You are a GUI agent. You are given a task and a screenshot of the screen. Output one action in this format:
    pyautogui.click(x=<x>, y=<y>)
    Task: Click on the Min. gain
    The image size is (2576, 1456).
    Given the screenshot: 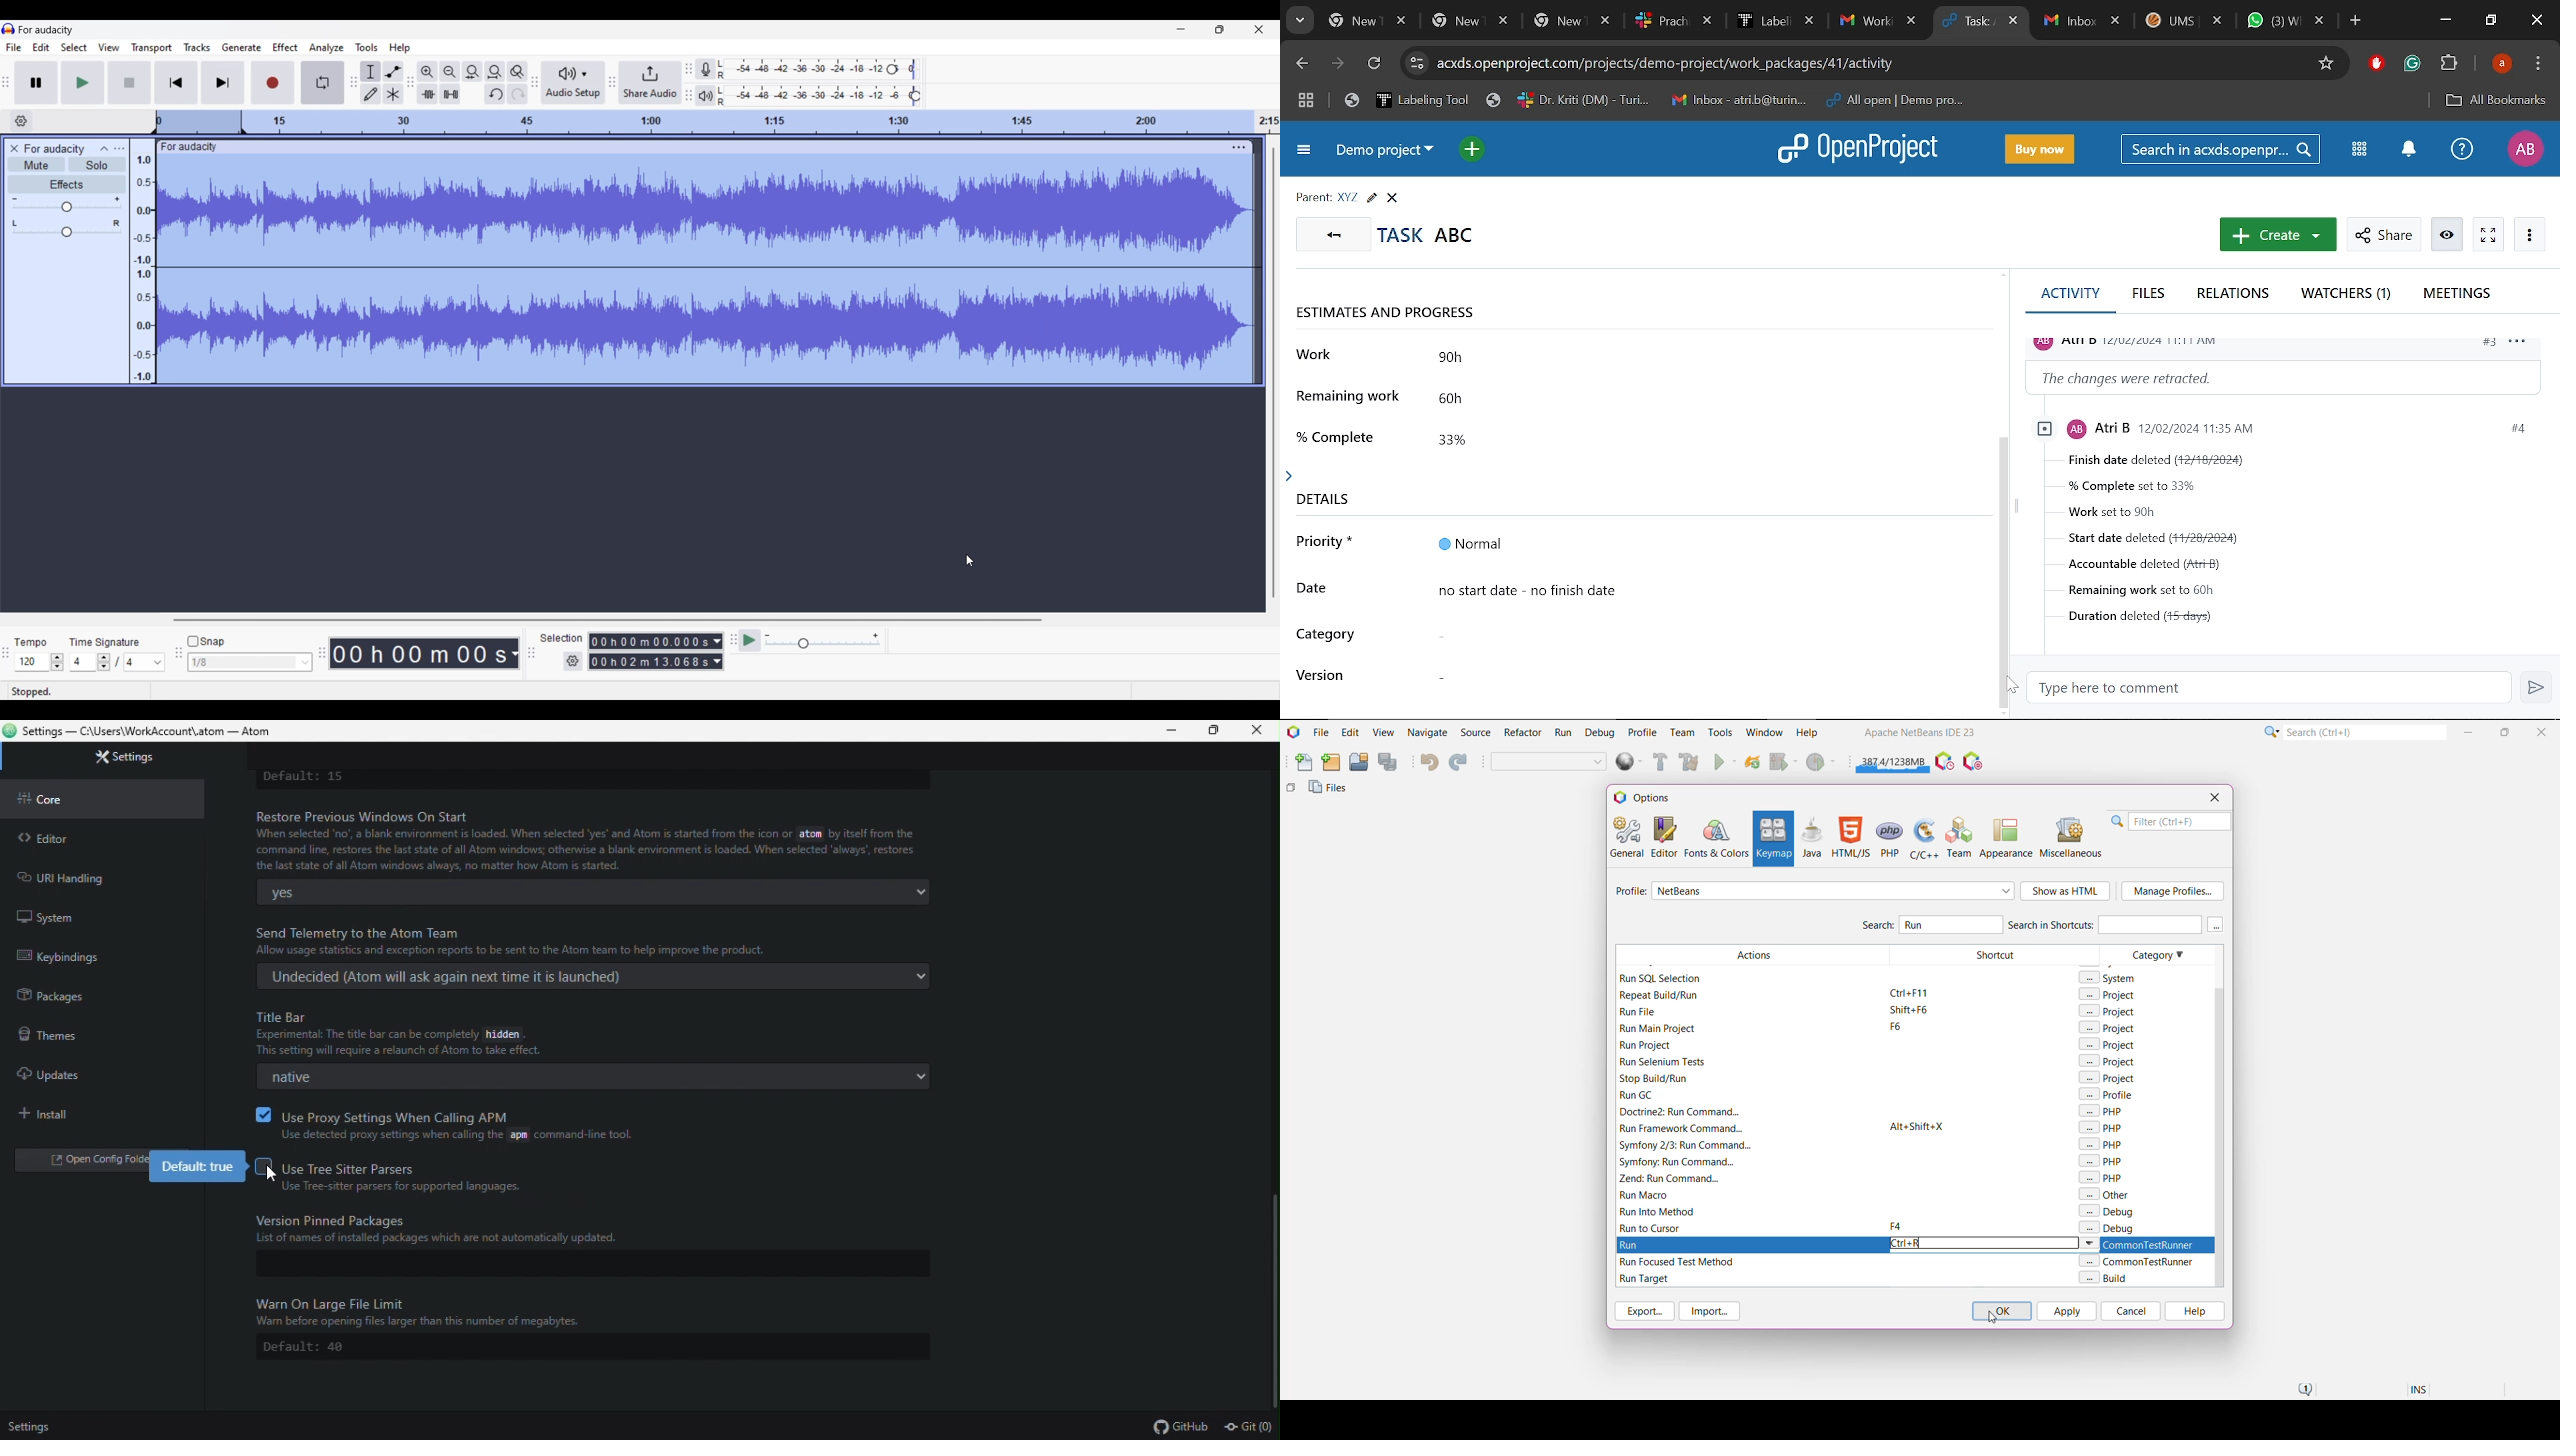 What is the action you would take?
    pyautogui.click(x=15, y=199)
    